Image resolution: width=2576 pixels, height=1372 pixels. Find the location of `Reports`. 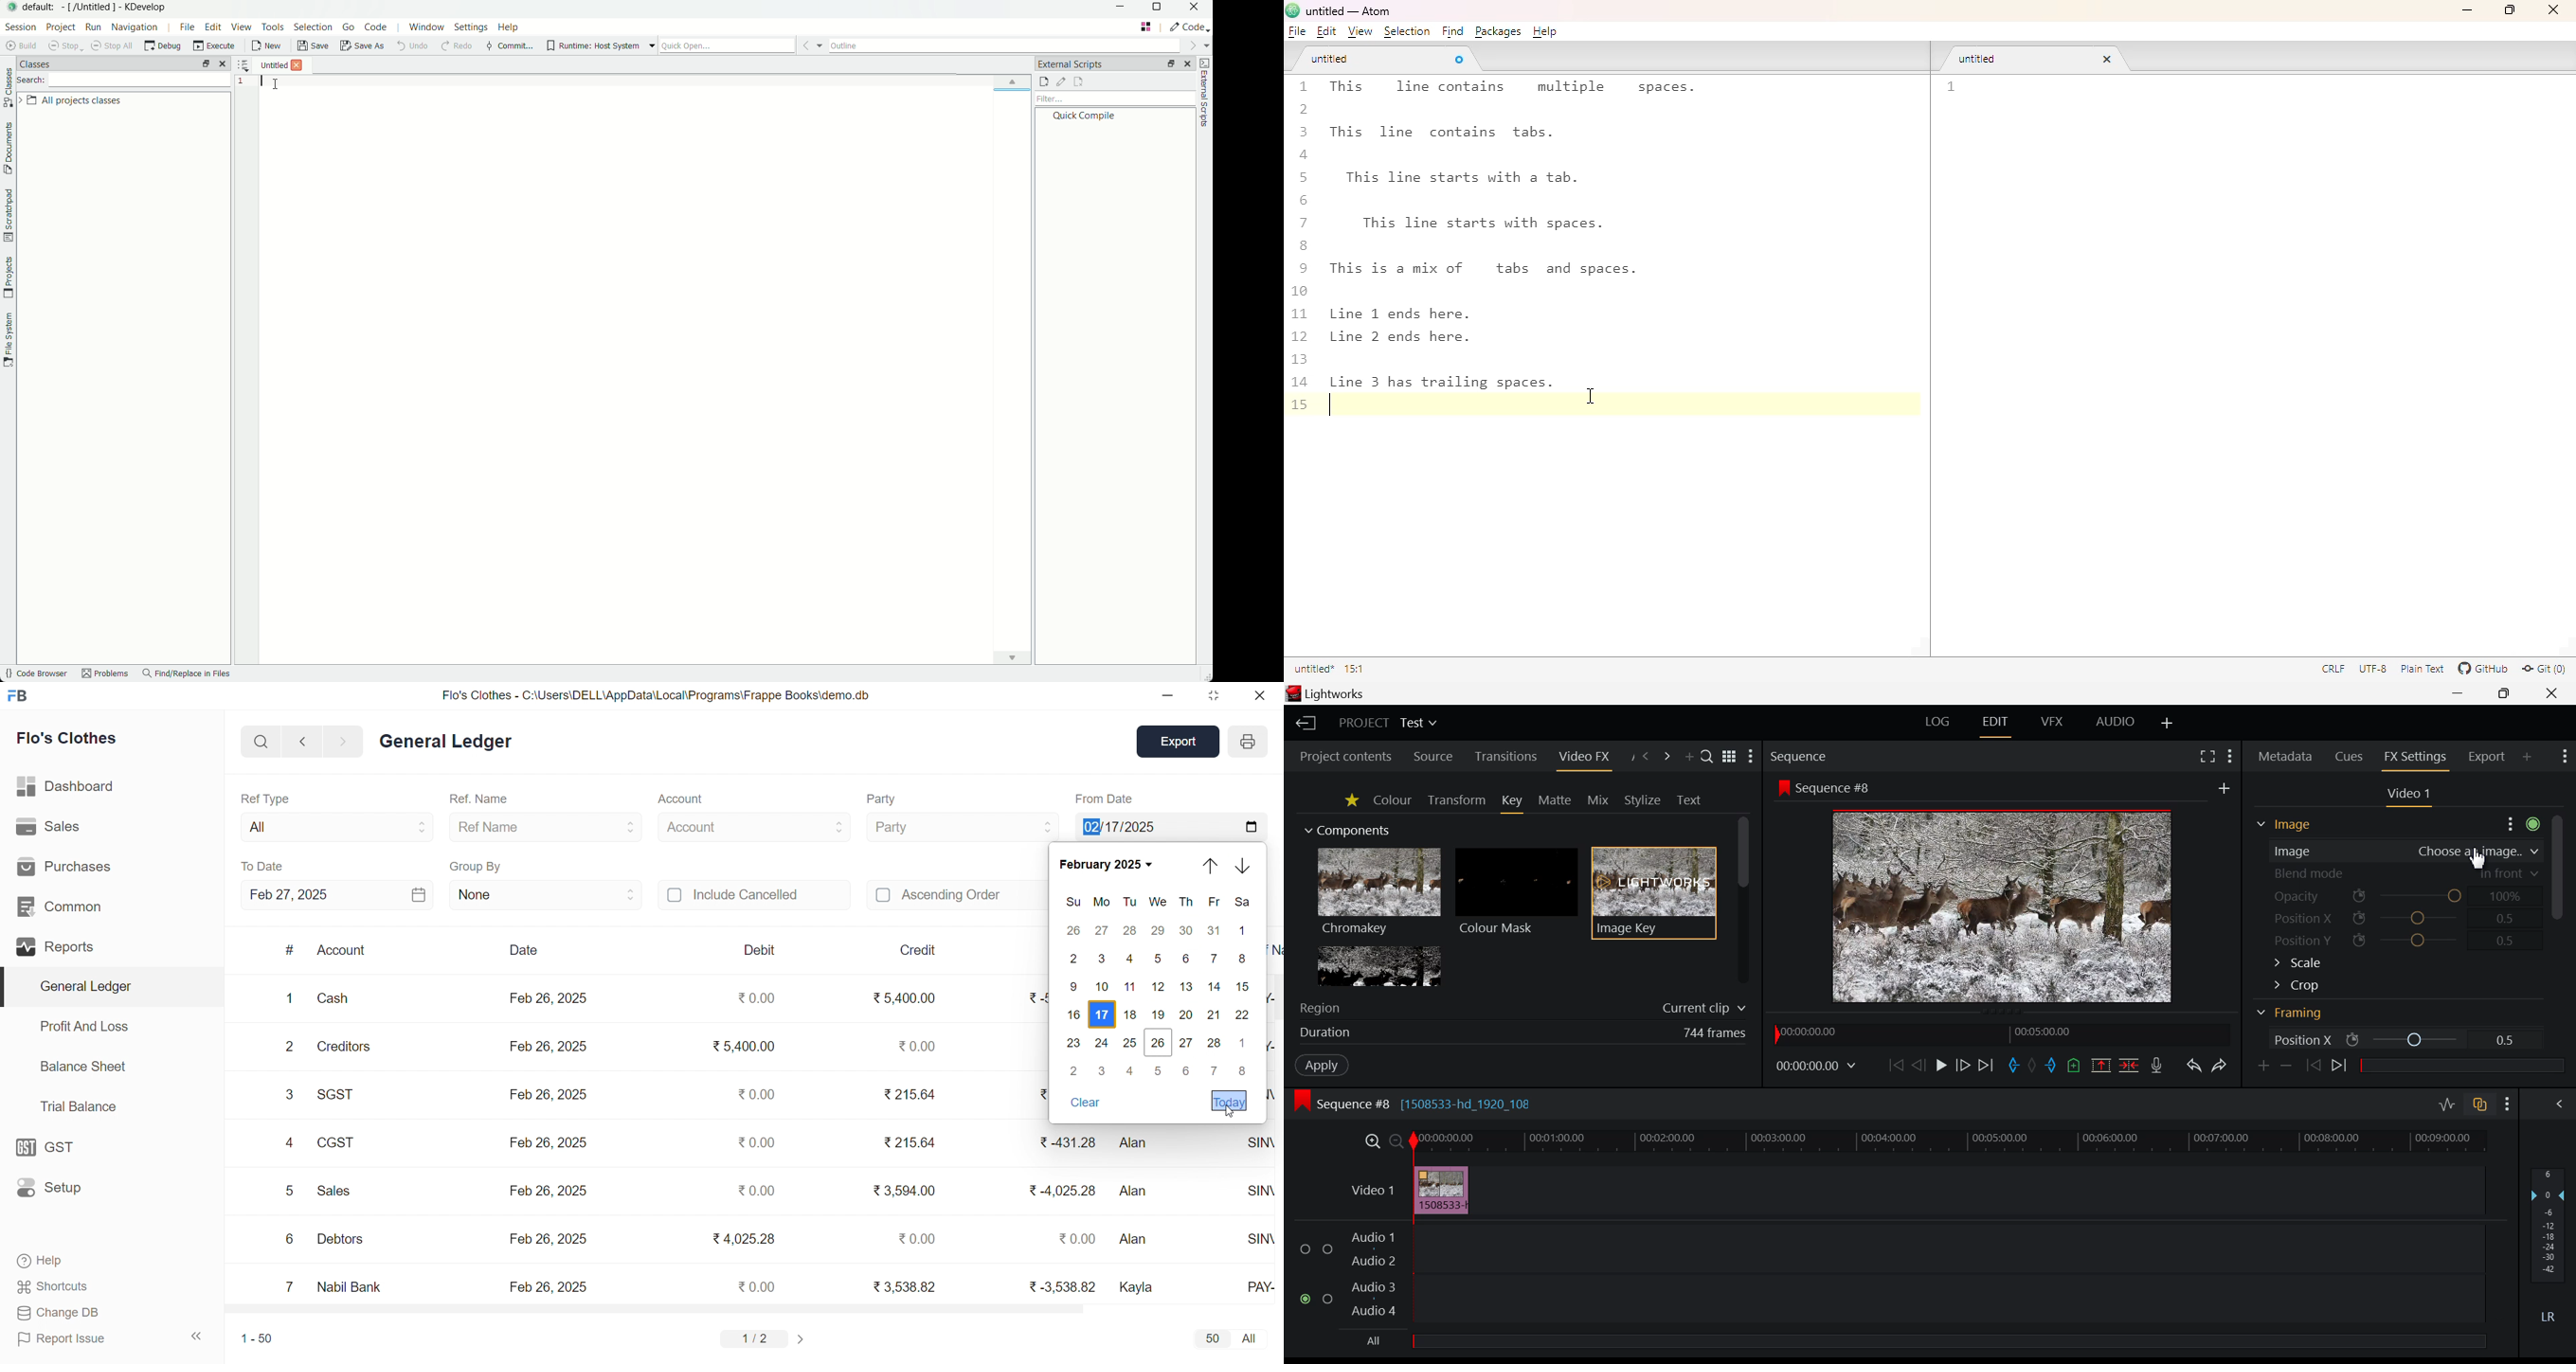

Reports is located at coordinates (58, 945).